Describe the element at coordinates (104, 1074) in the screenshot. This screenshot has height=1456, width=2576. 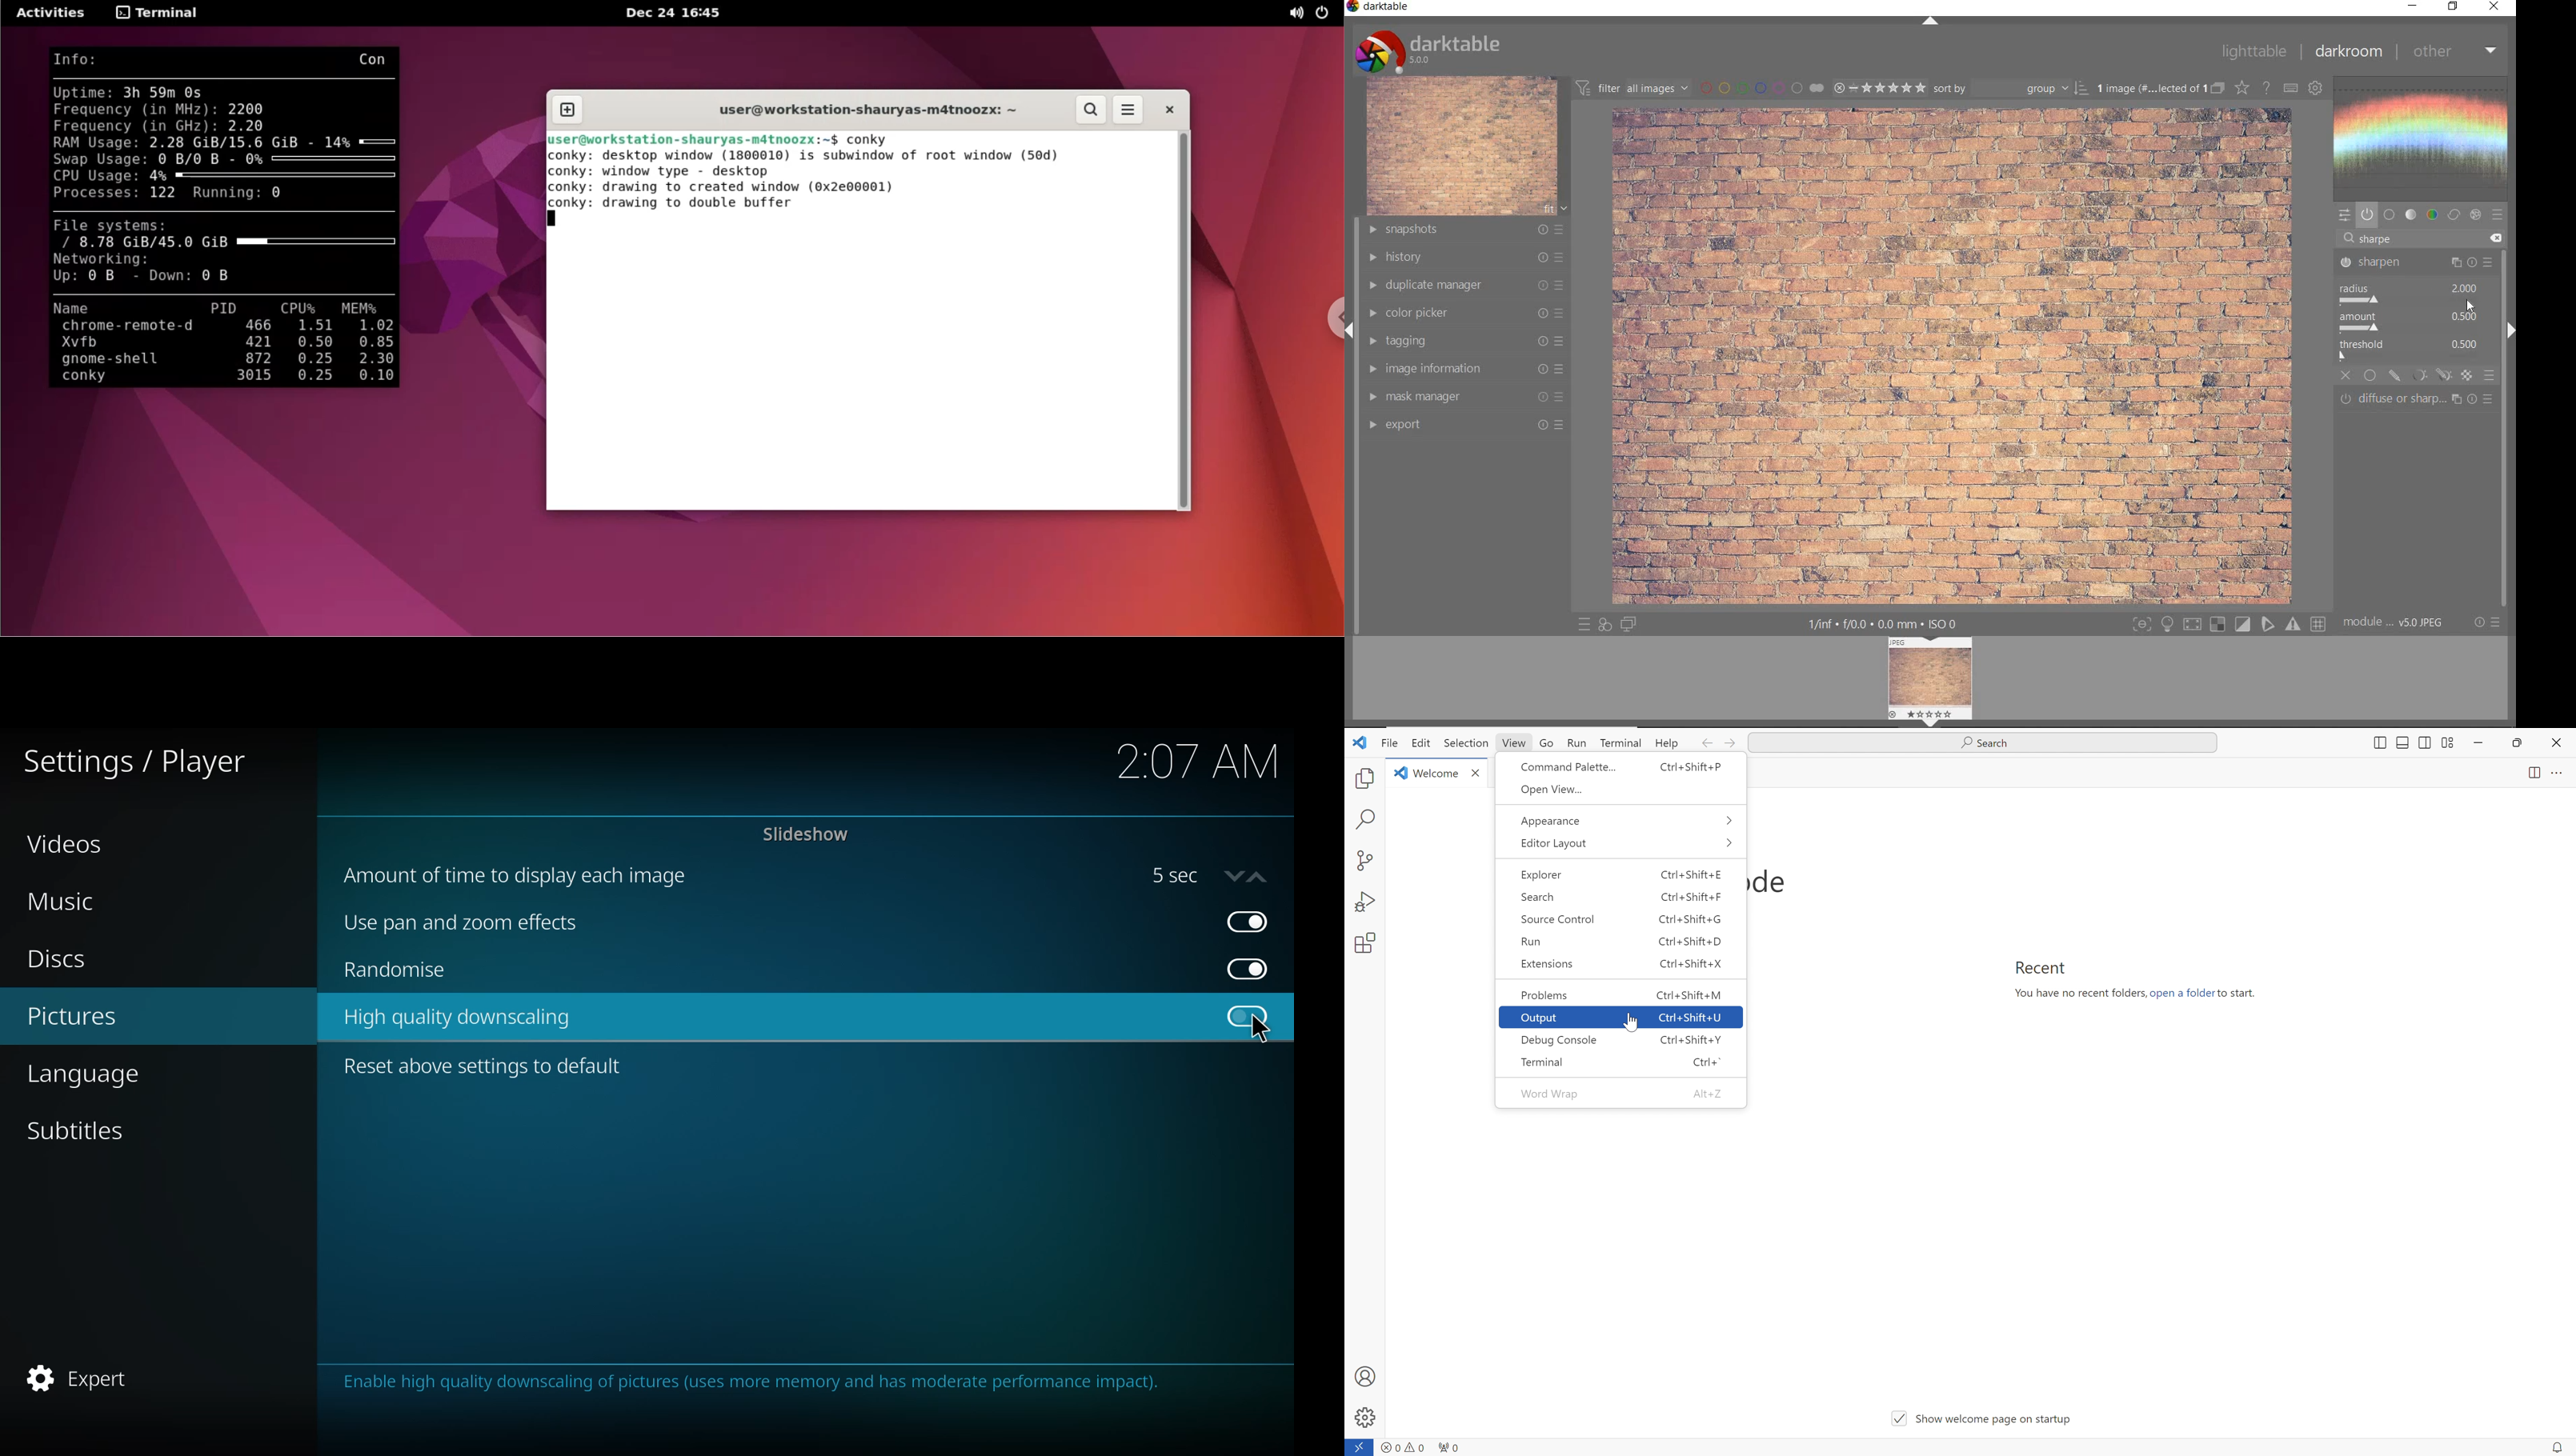
I see `language` at that location.